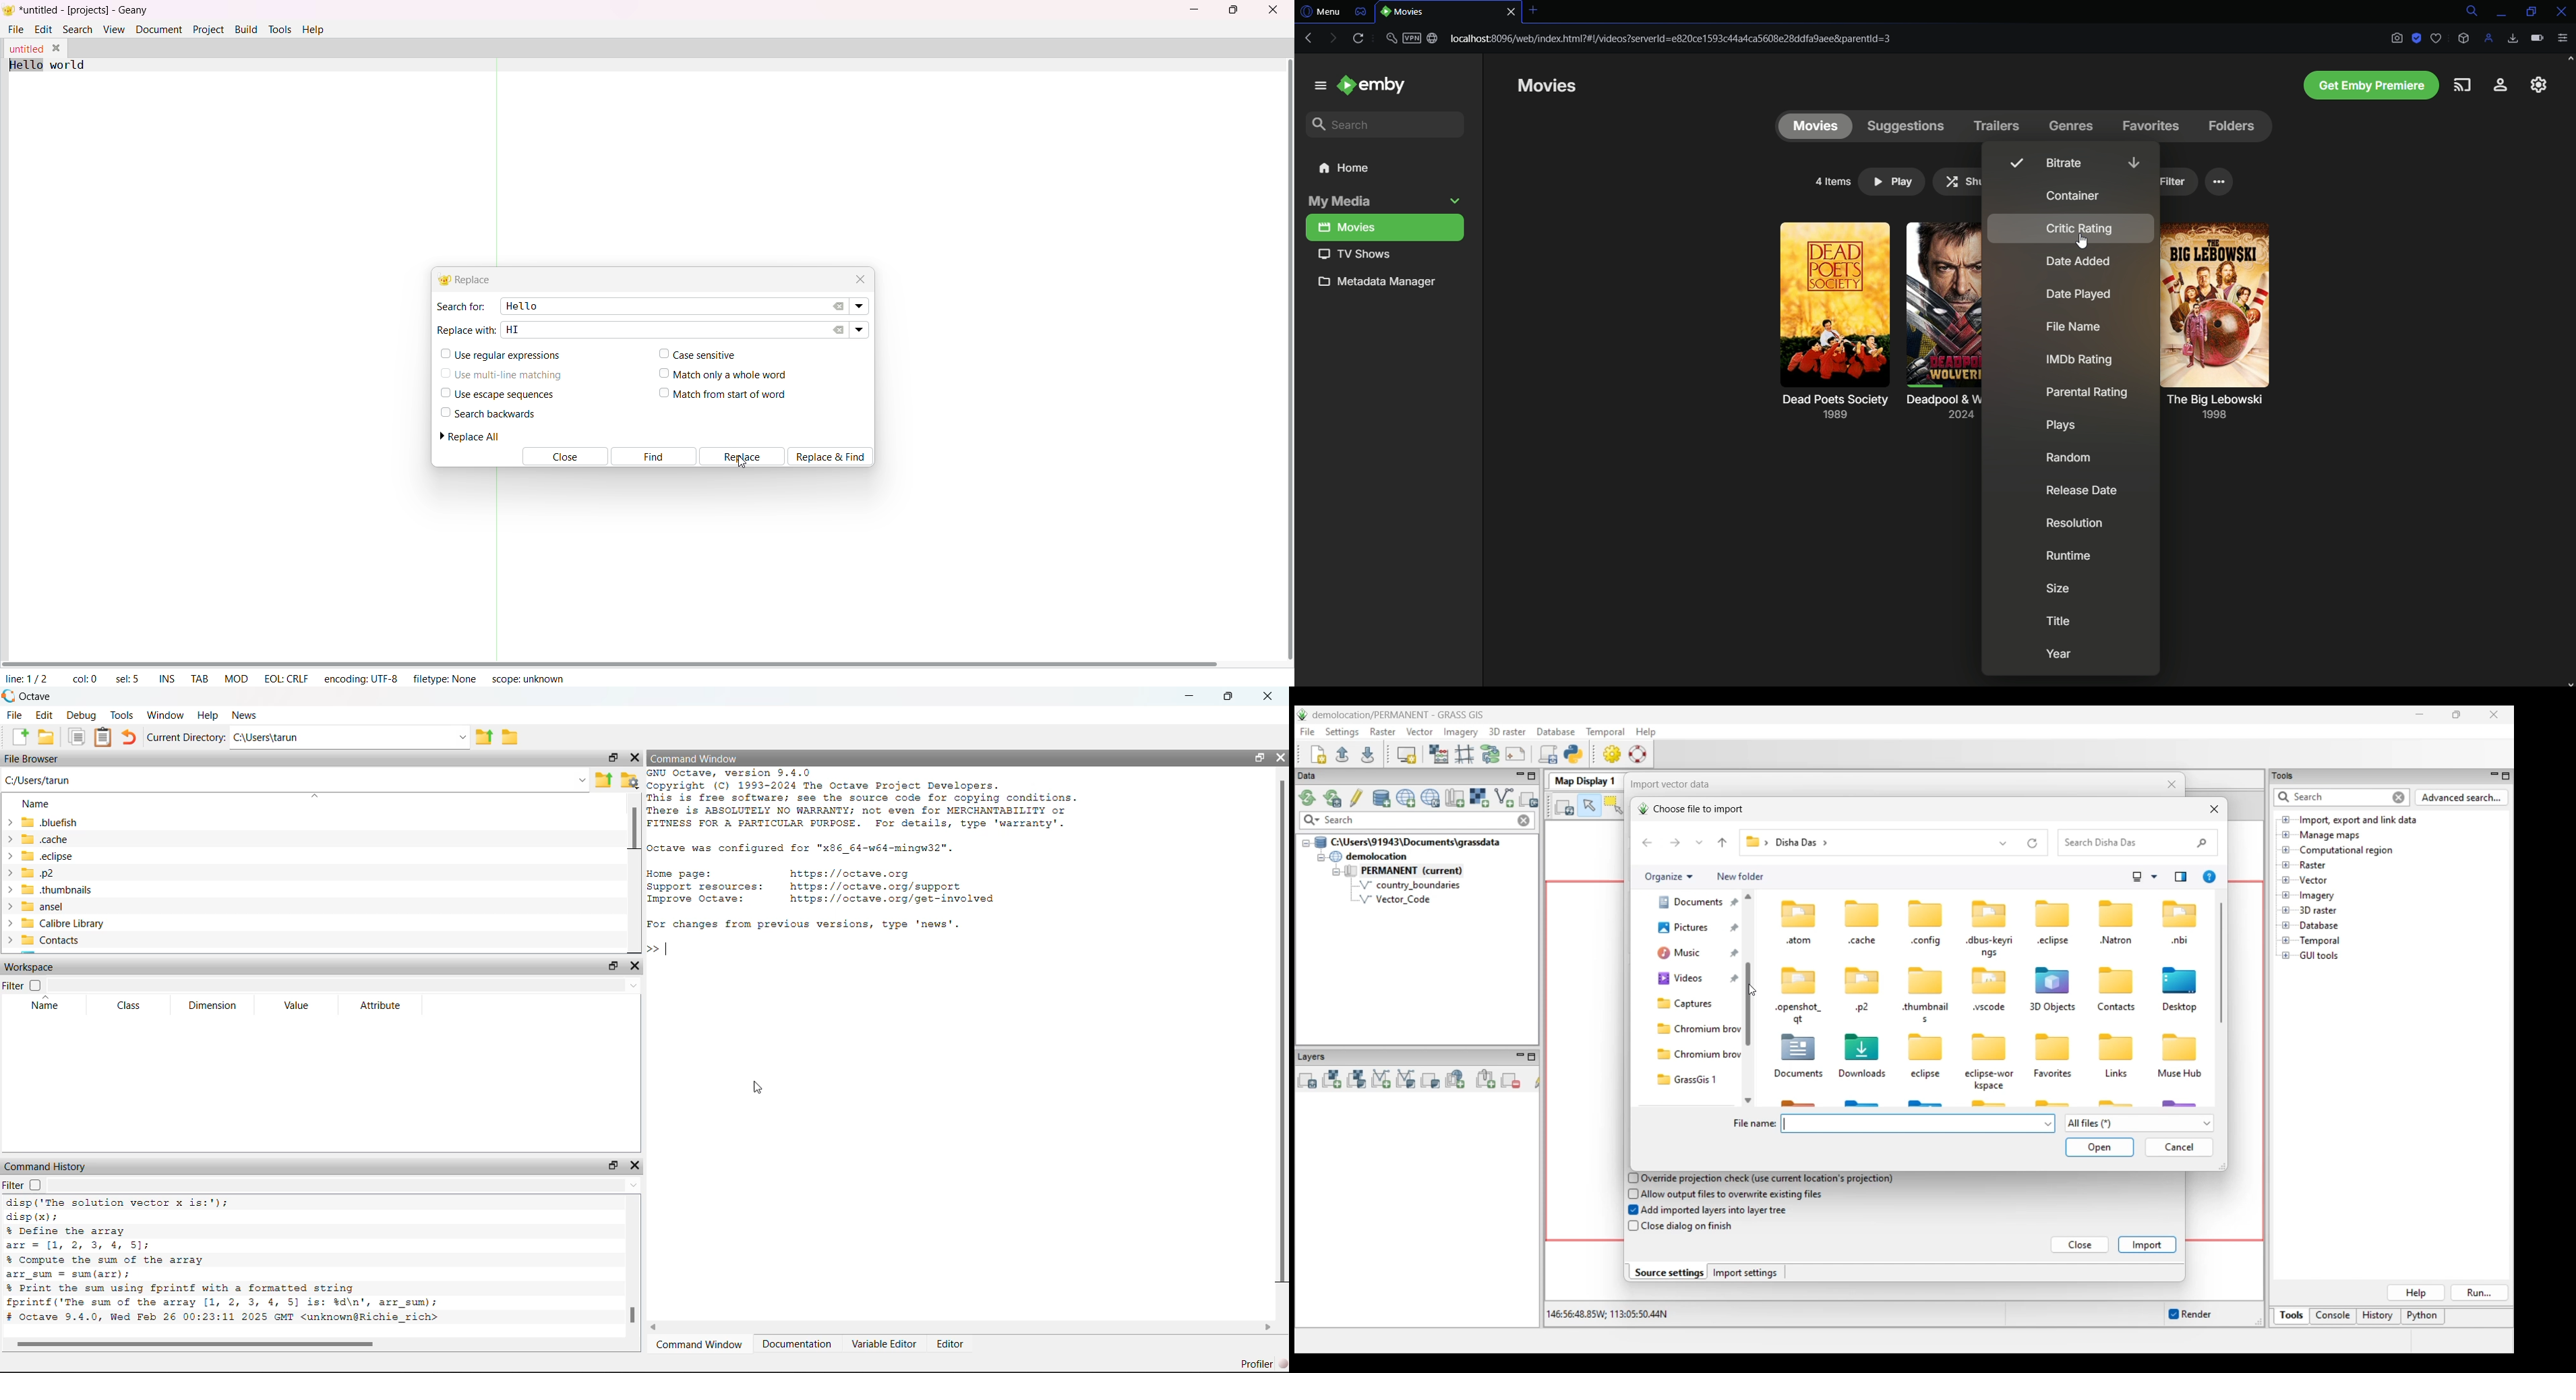  I want to click on Contacts, so click(47, 941).